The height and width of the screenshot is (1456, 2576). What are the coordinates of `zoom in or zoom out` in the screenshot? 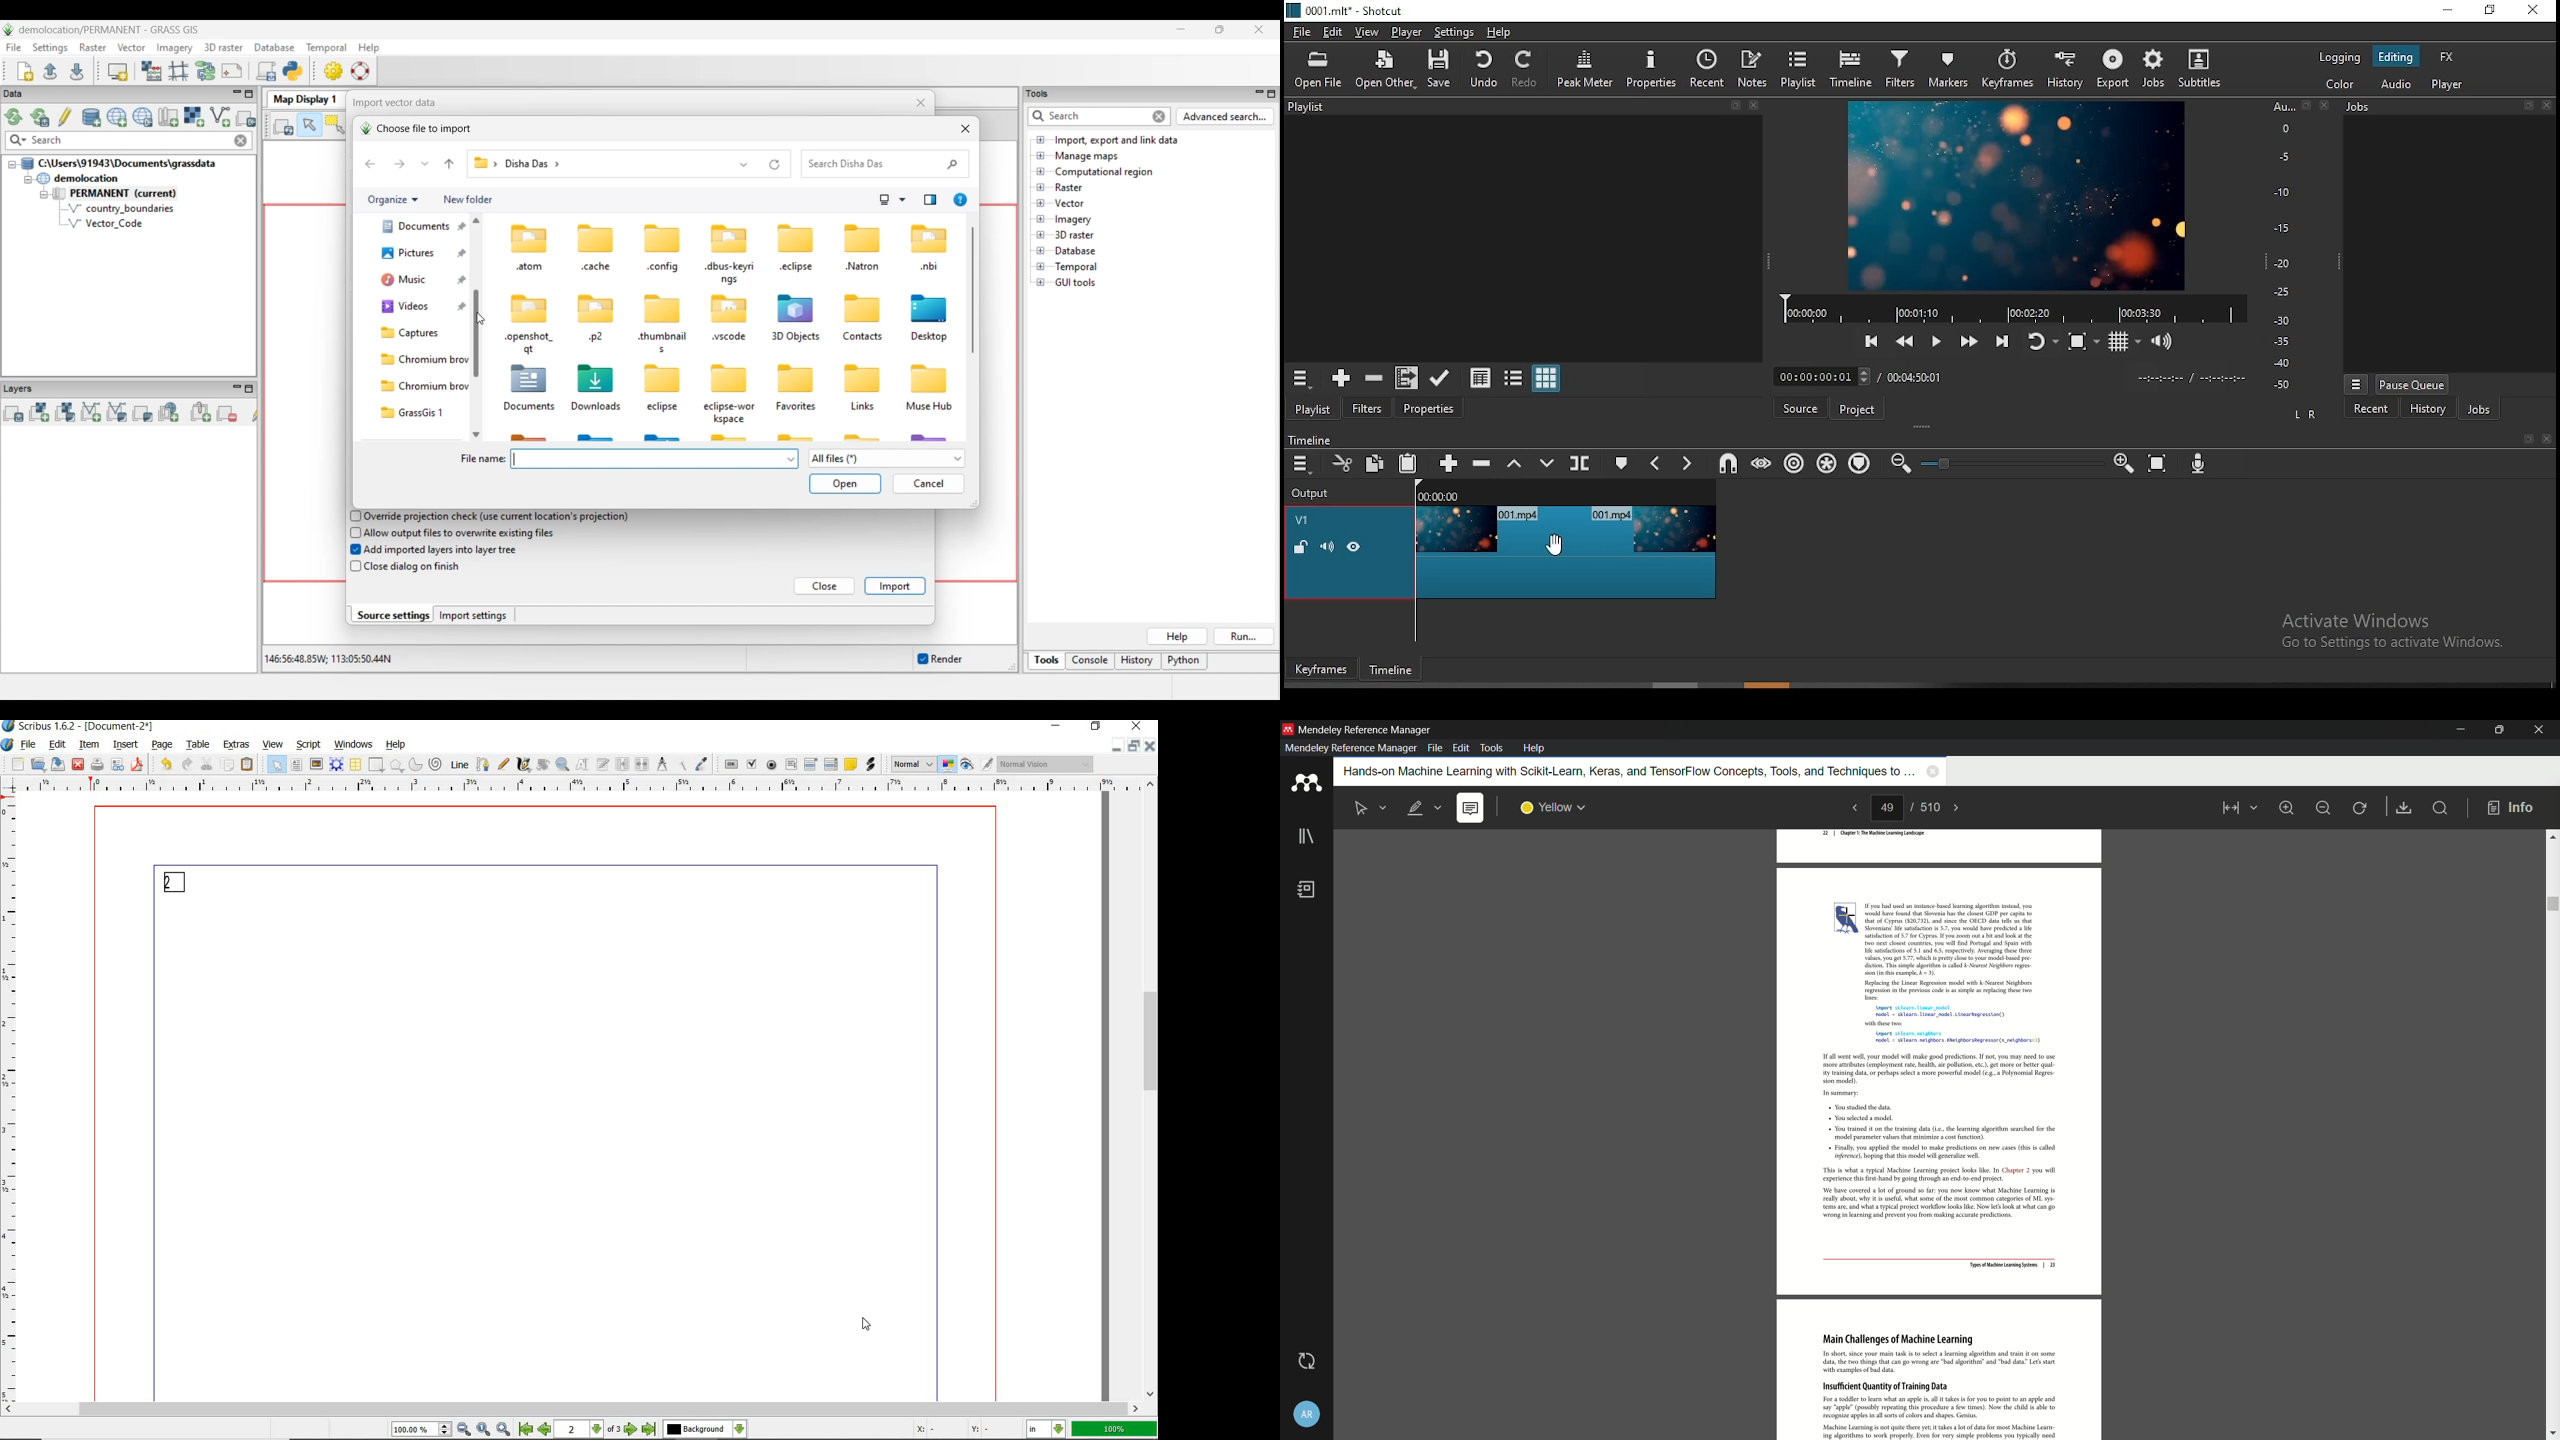 It's located at (563, 766).